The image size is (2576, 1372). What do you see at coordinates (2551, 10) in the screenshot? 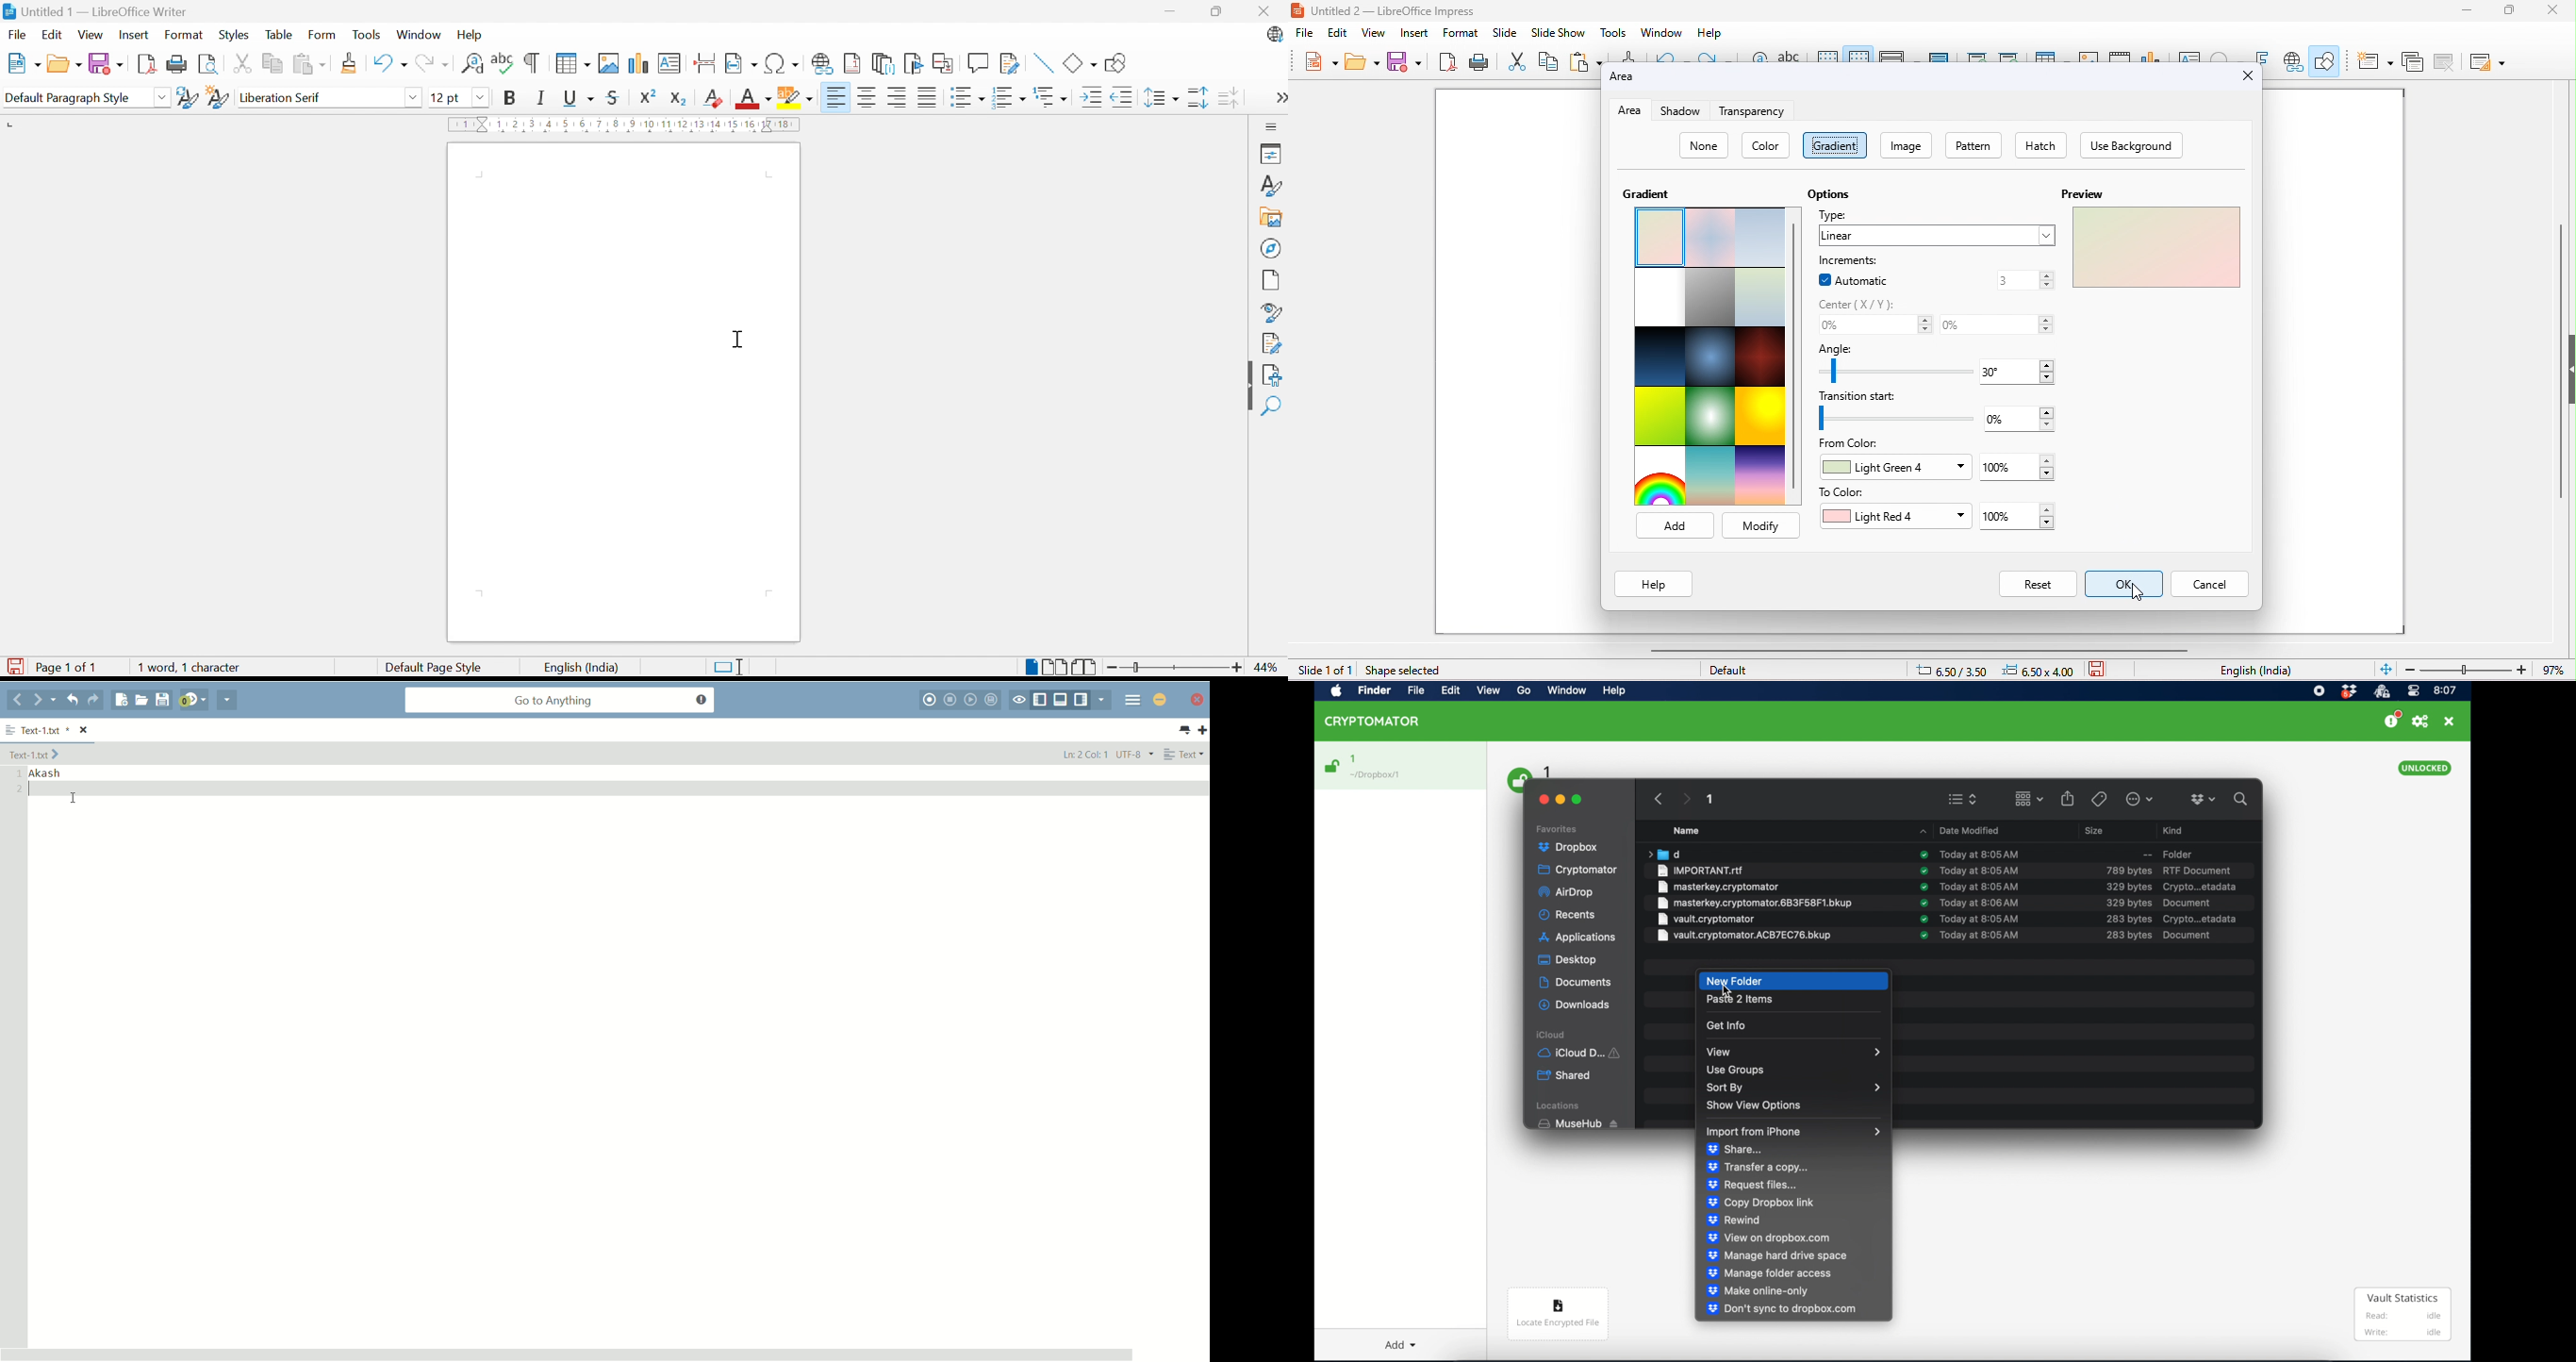
I see `close` at bounding box center [2551, 10].